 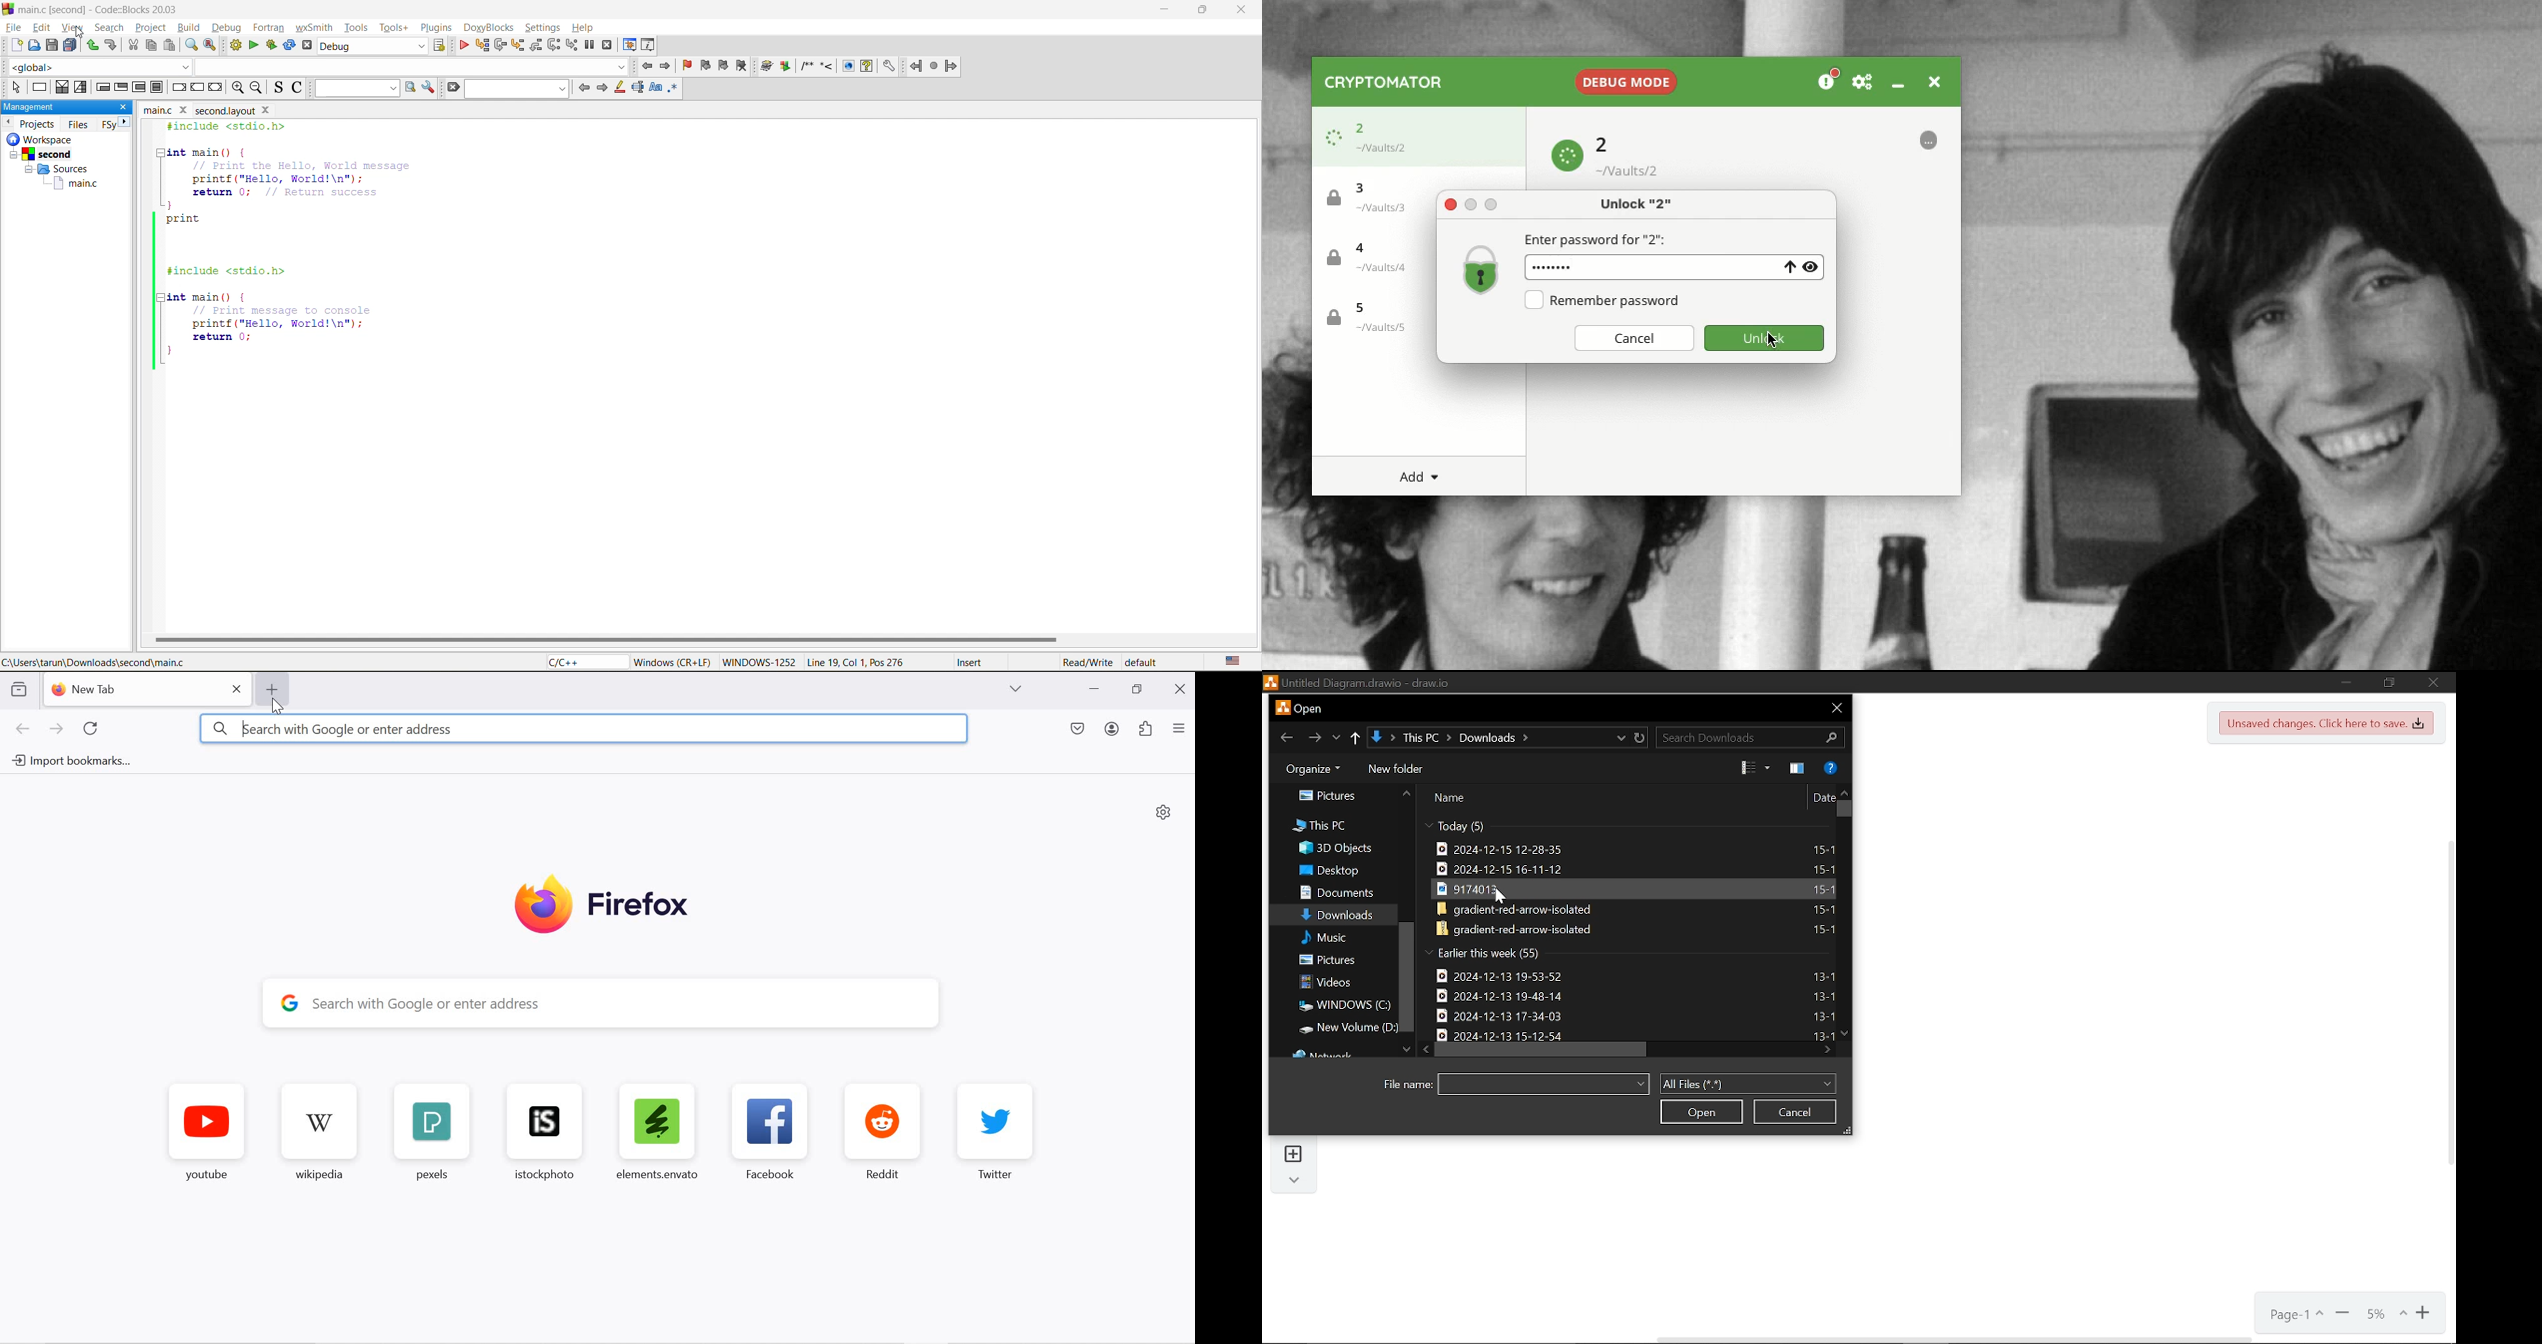 What do you see at coordinates (316, 68) in the screenshot?
I see `code completion  compiler` at bounding box center [316, 68].